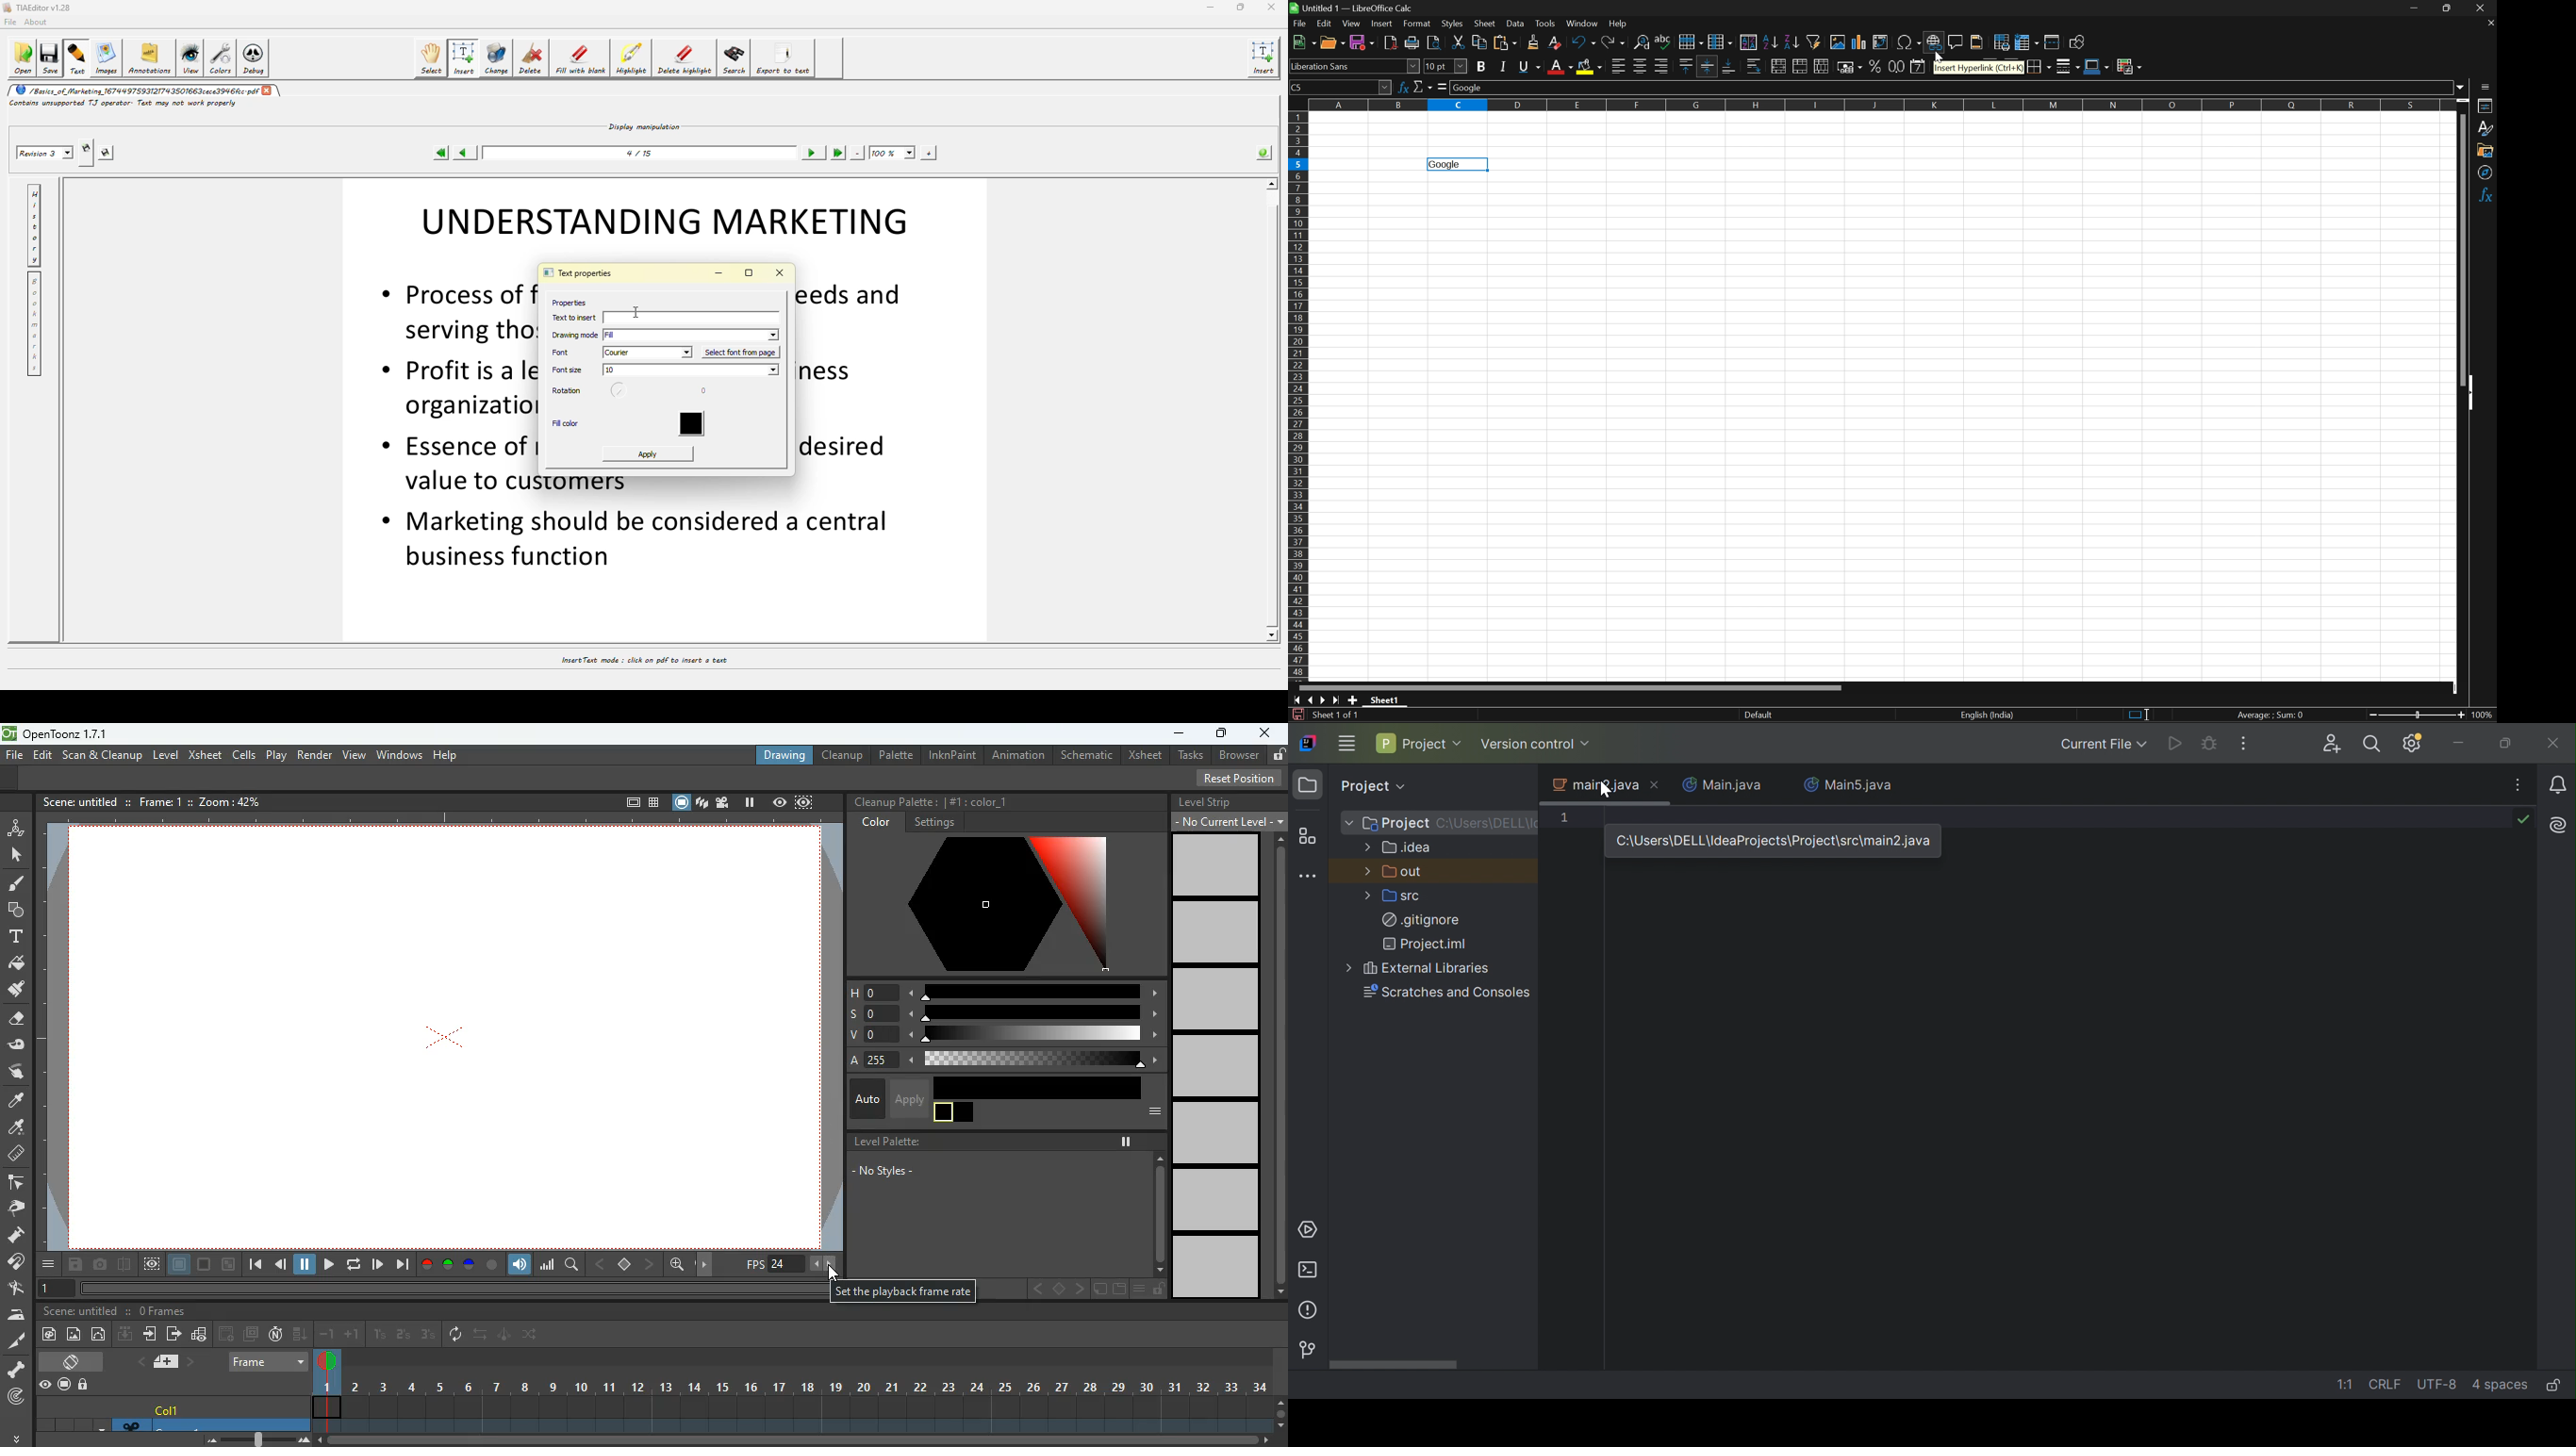  Describe the element at coordinates (282, 1265) in the screenshot. I see `back` at that location.